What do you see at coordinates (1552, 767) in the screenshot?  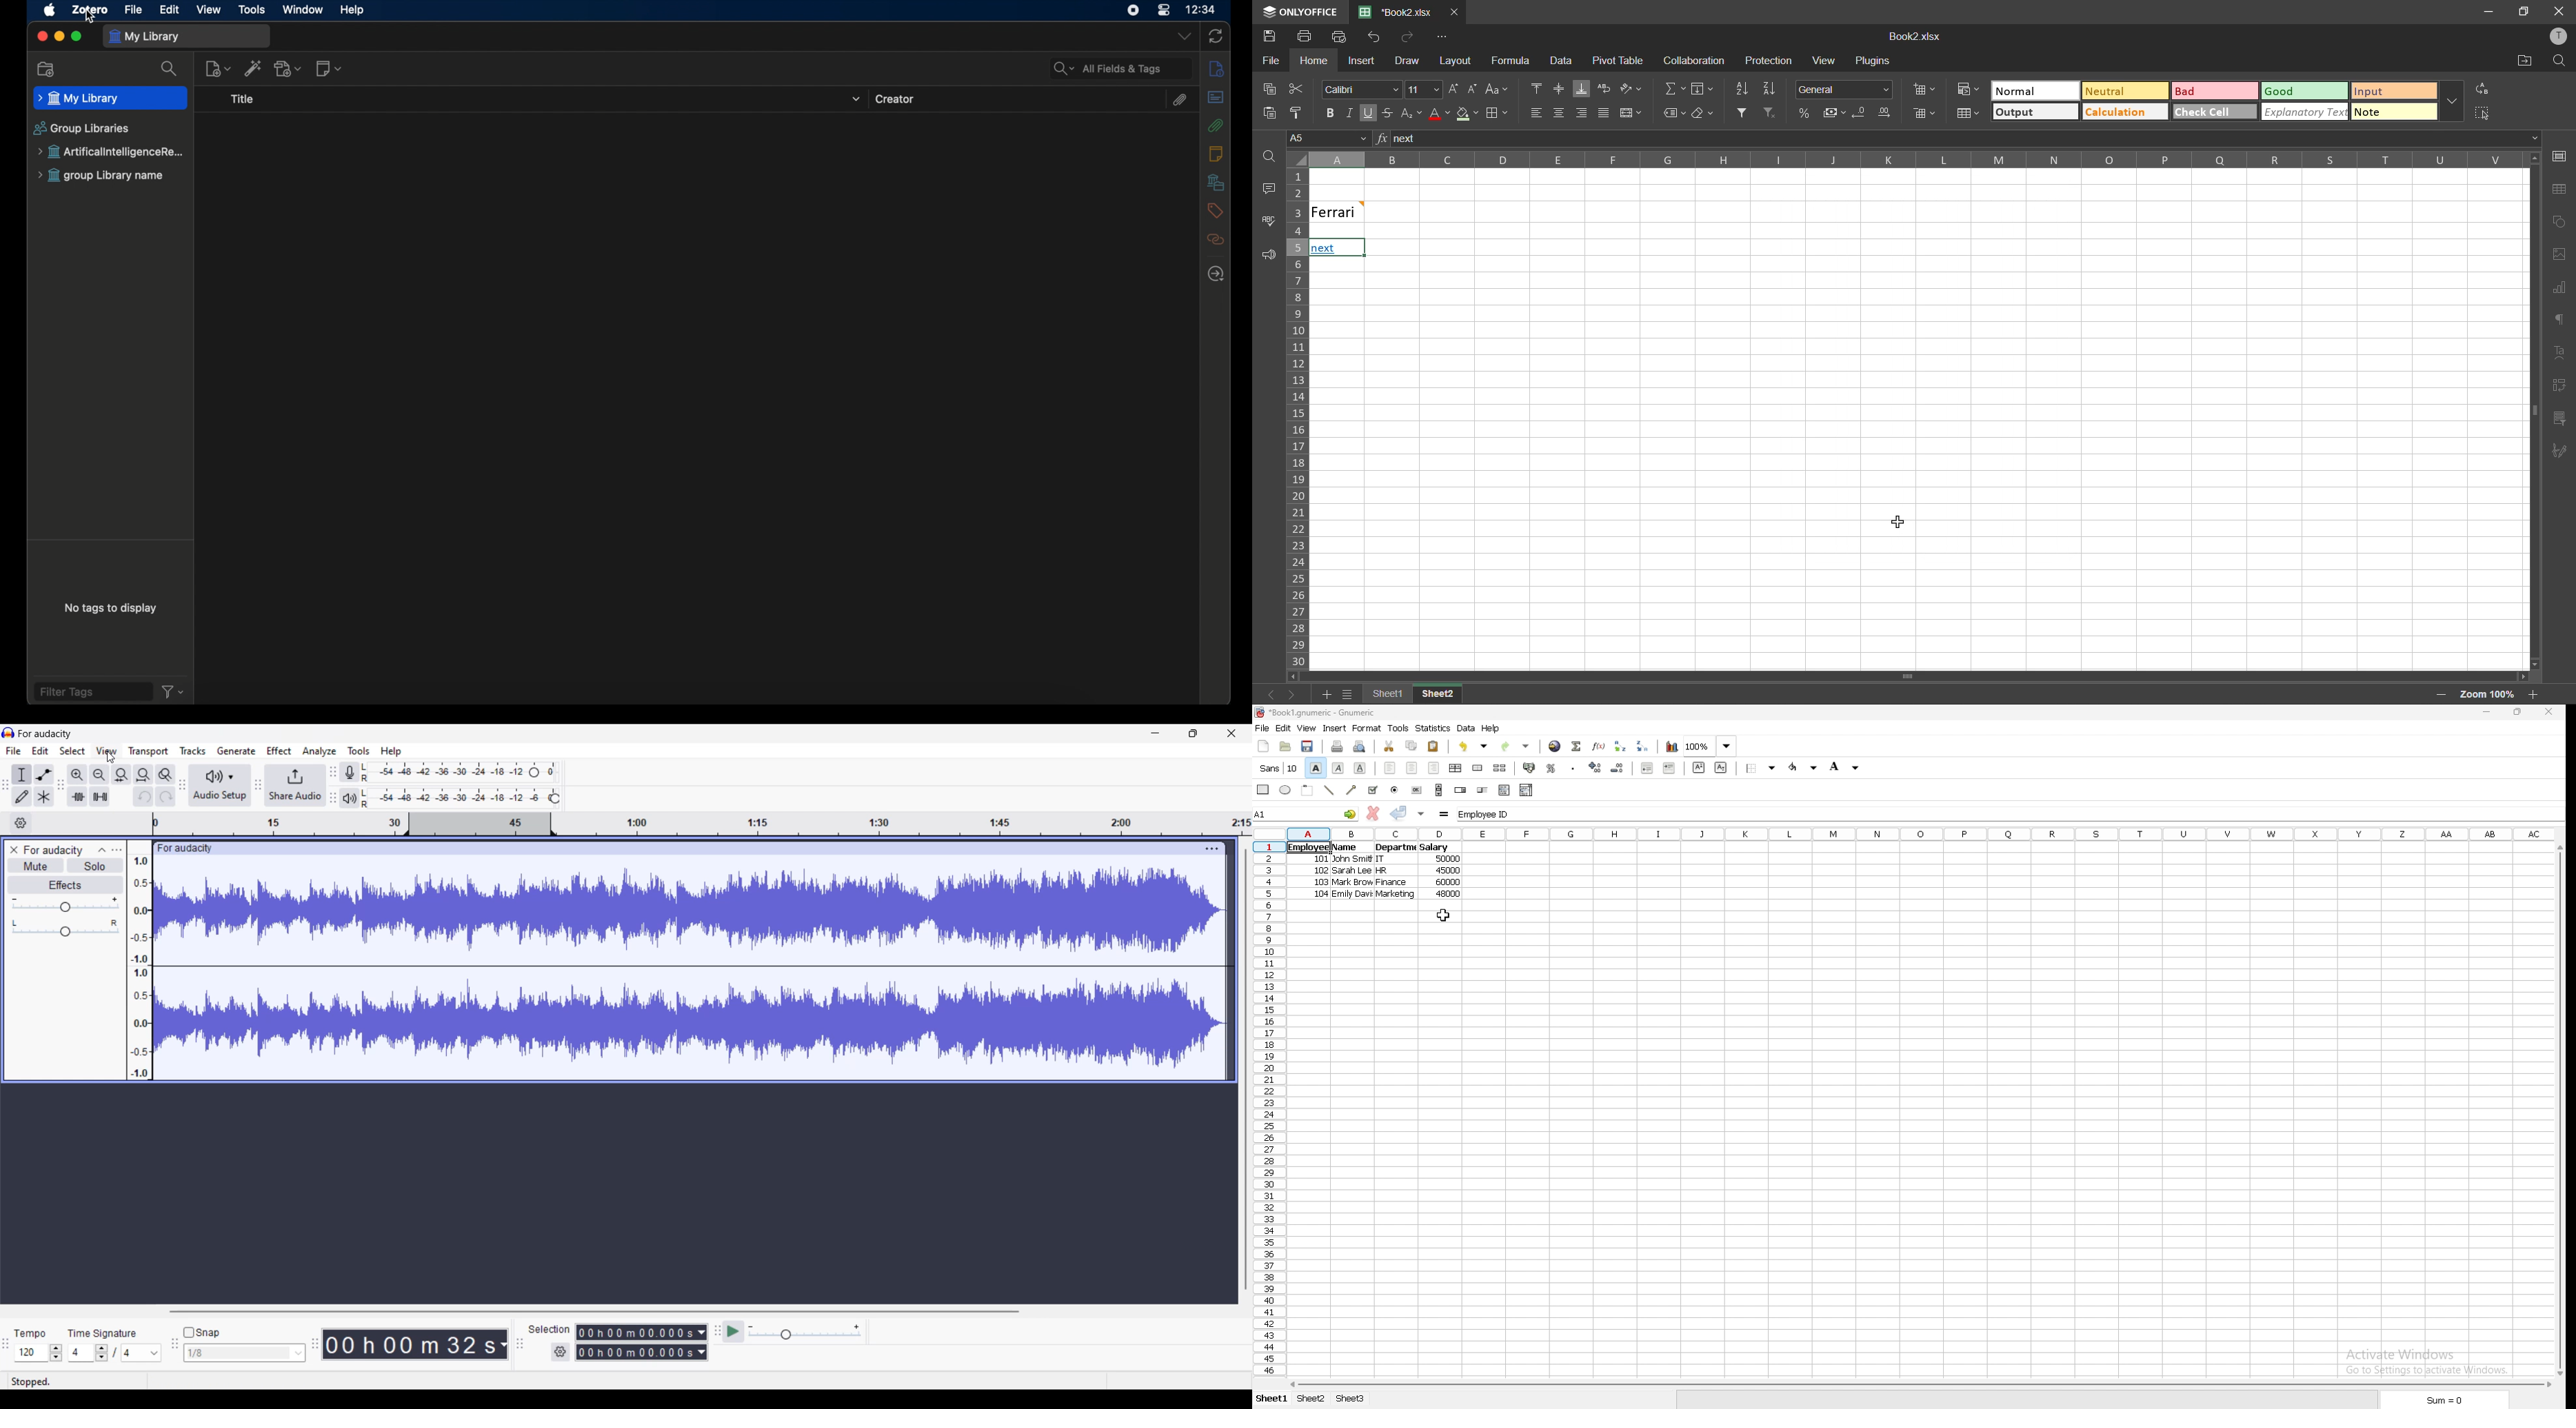 I see `percentage` at bounding box center [1552, 767].